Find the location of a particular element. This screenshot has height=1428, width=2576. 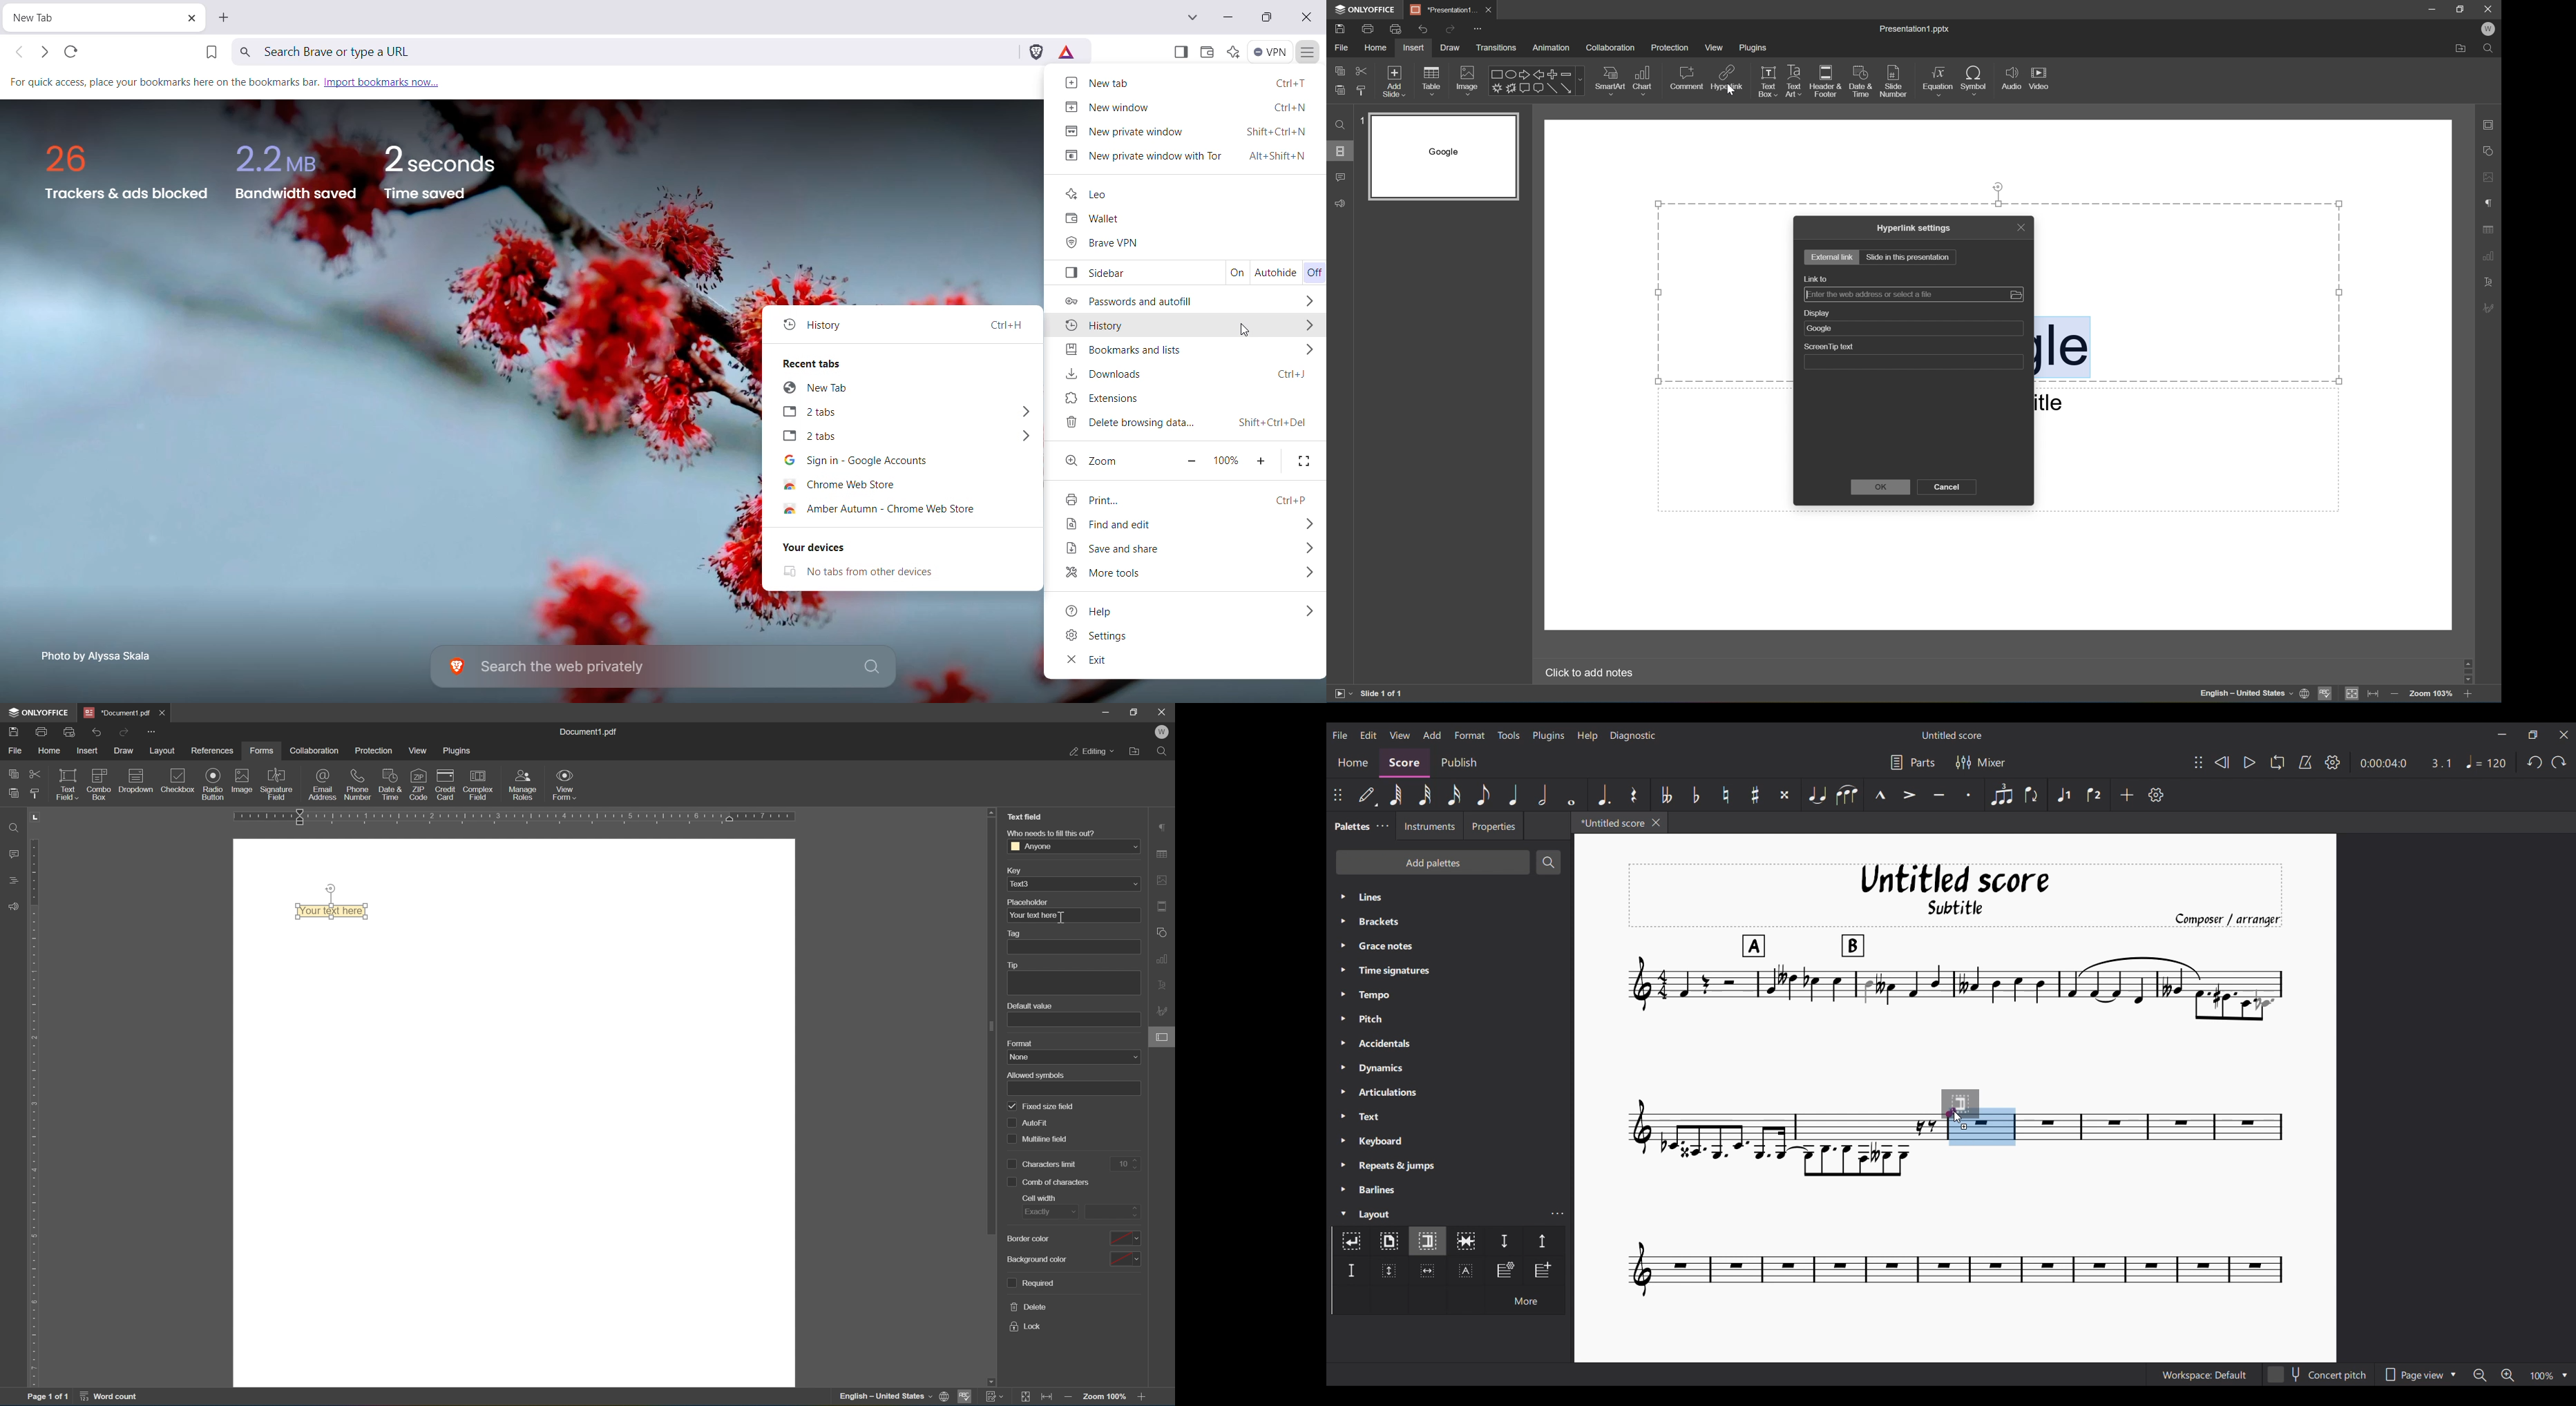

W is located at coordinates (1165, 731).